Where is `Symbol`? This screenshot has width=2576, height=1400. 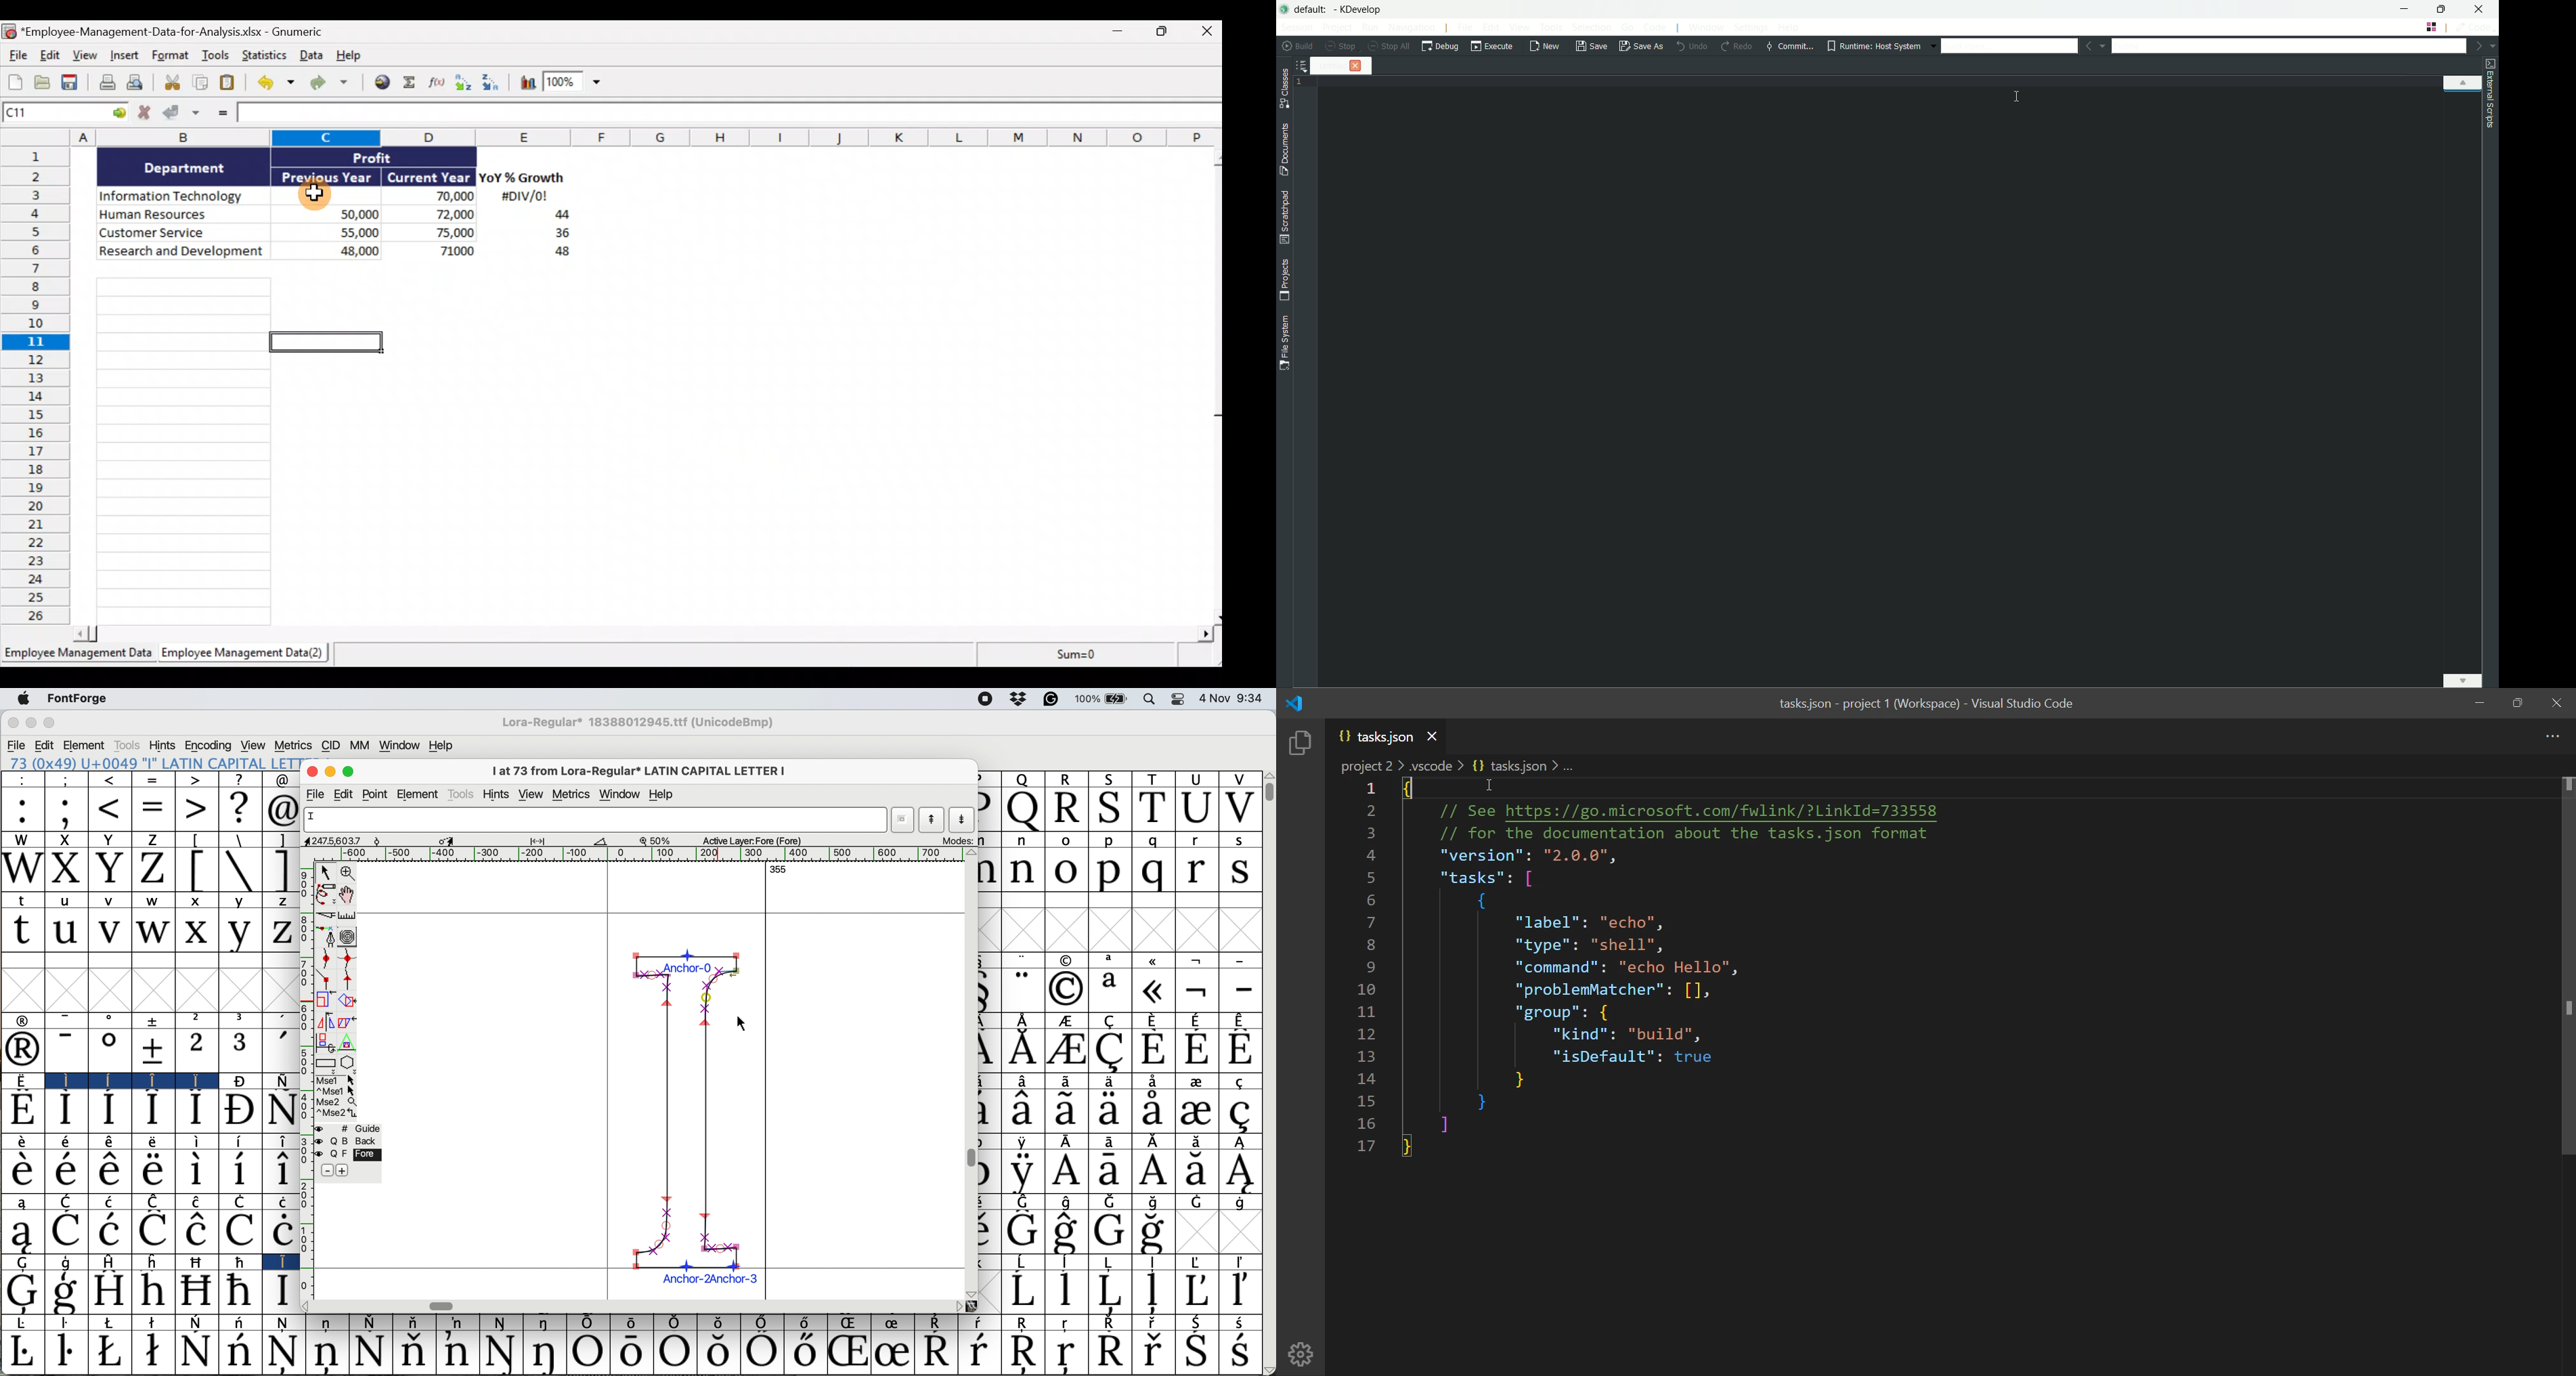
Symbol is located at coordinates (1200, 1323).